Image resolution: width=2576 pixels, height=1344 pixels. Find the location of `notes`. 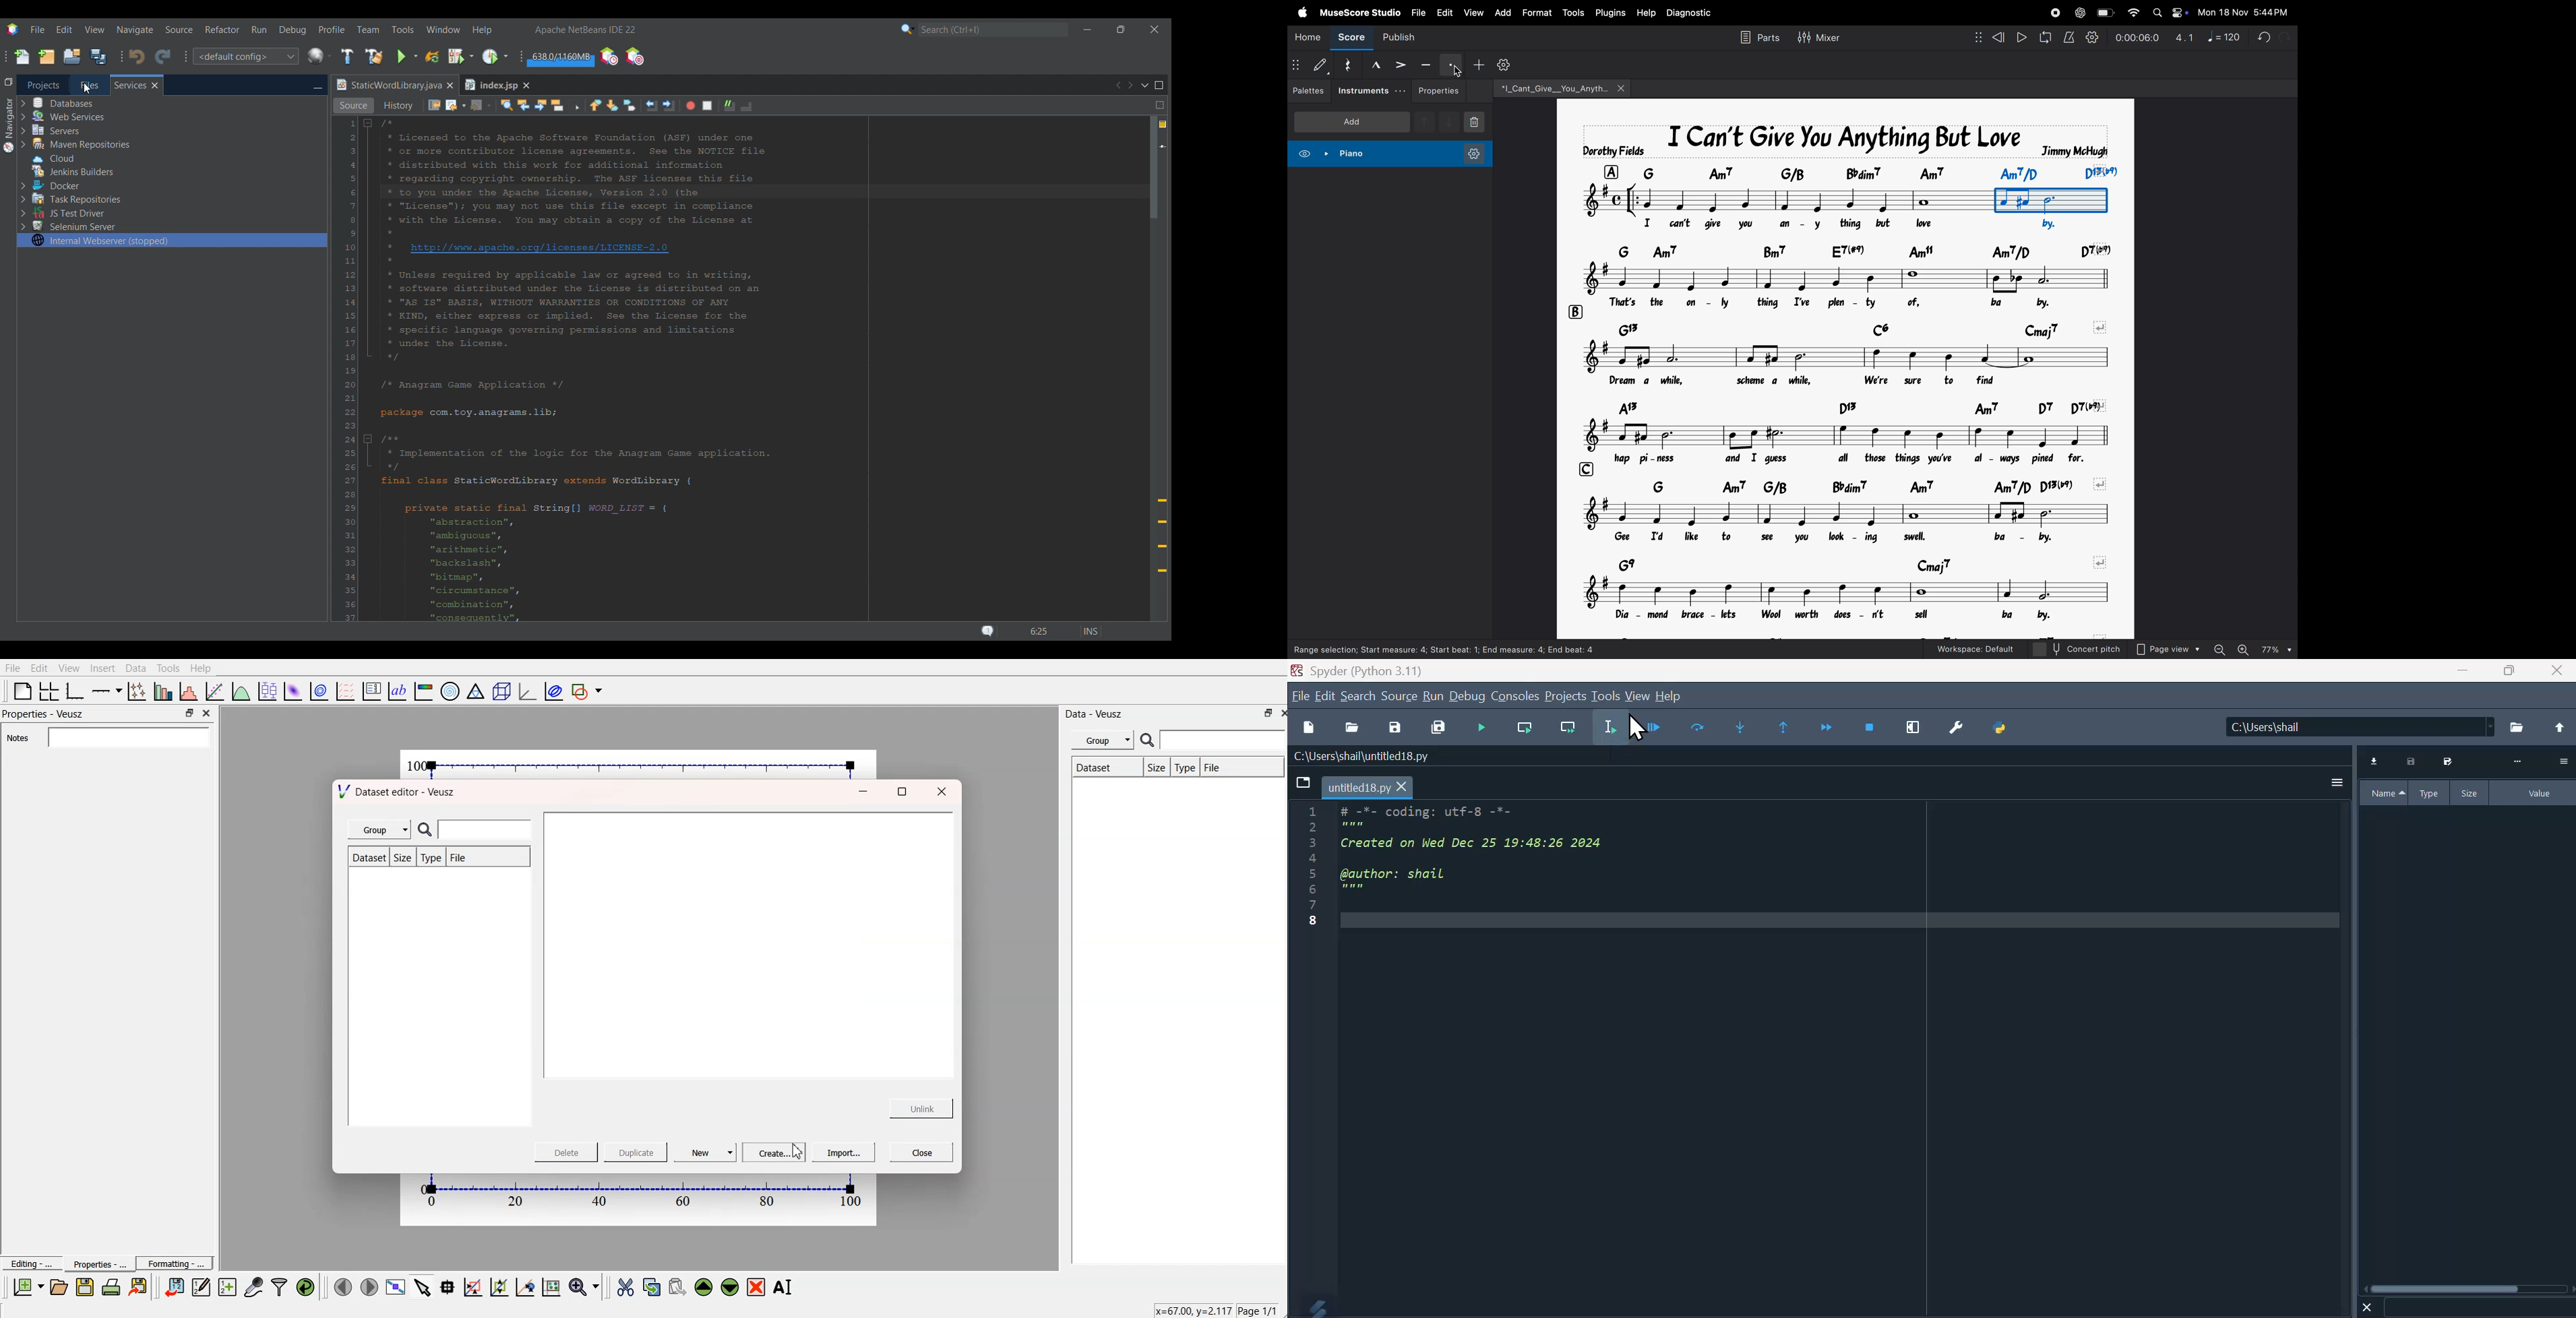

notes is located at coordinates (1849, 356).